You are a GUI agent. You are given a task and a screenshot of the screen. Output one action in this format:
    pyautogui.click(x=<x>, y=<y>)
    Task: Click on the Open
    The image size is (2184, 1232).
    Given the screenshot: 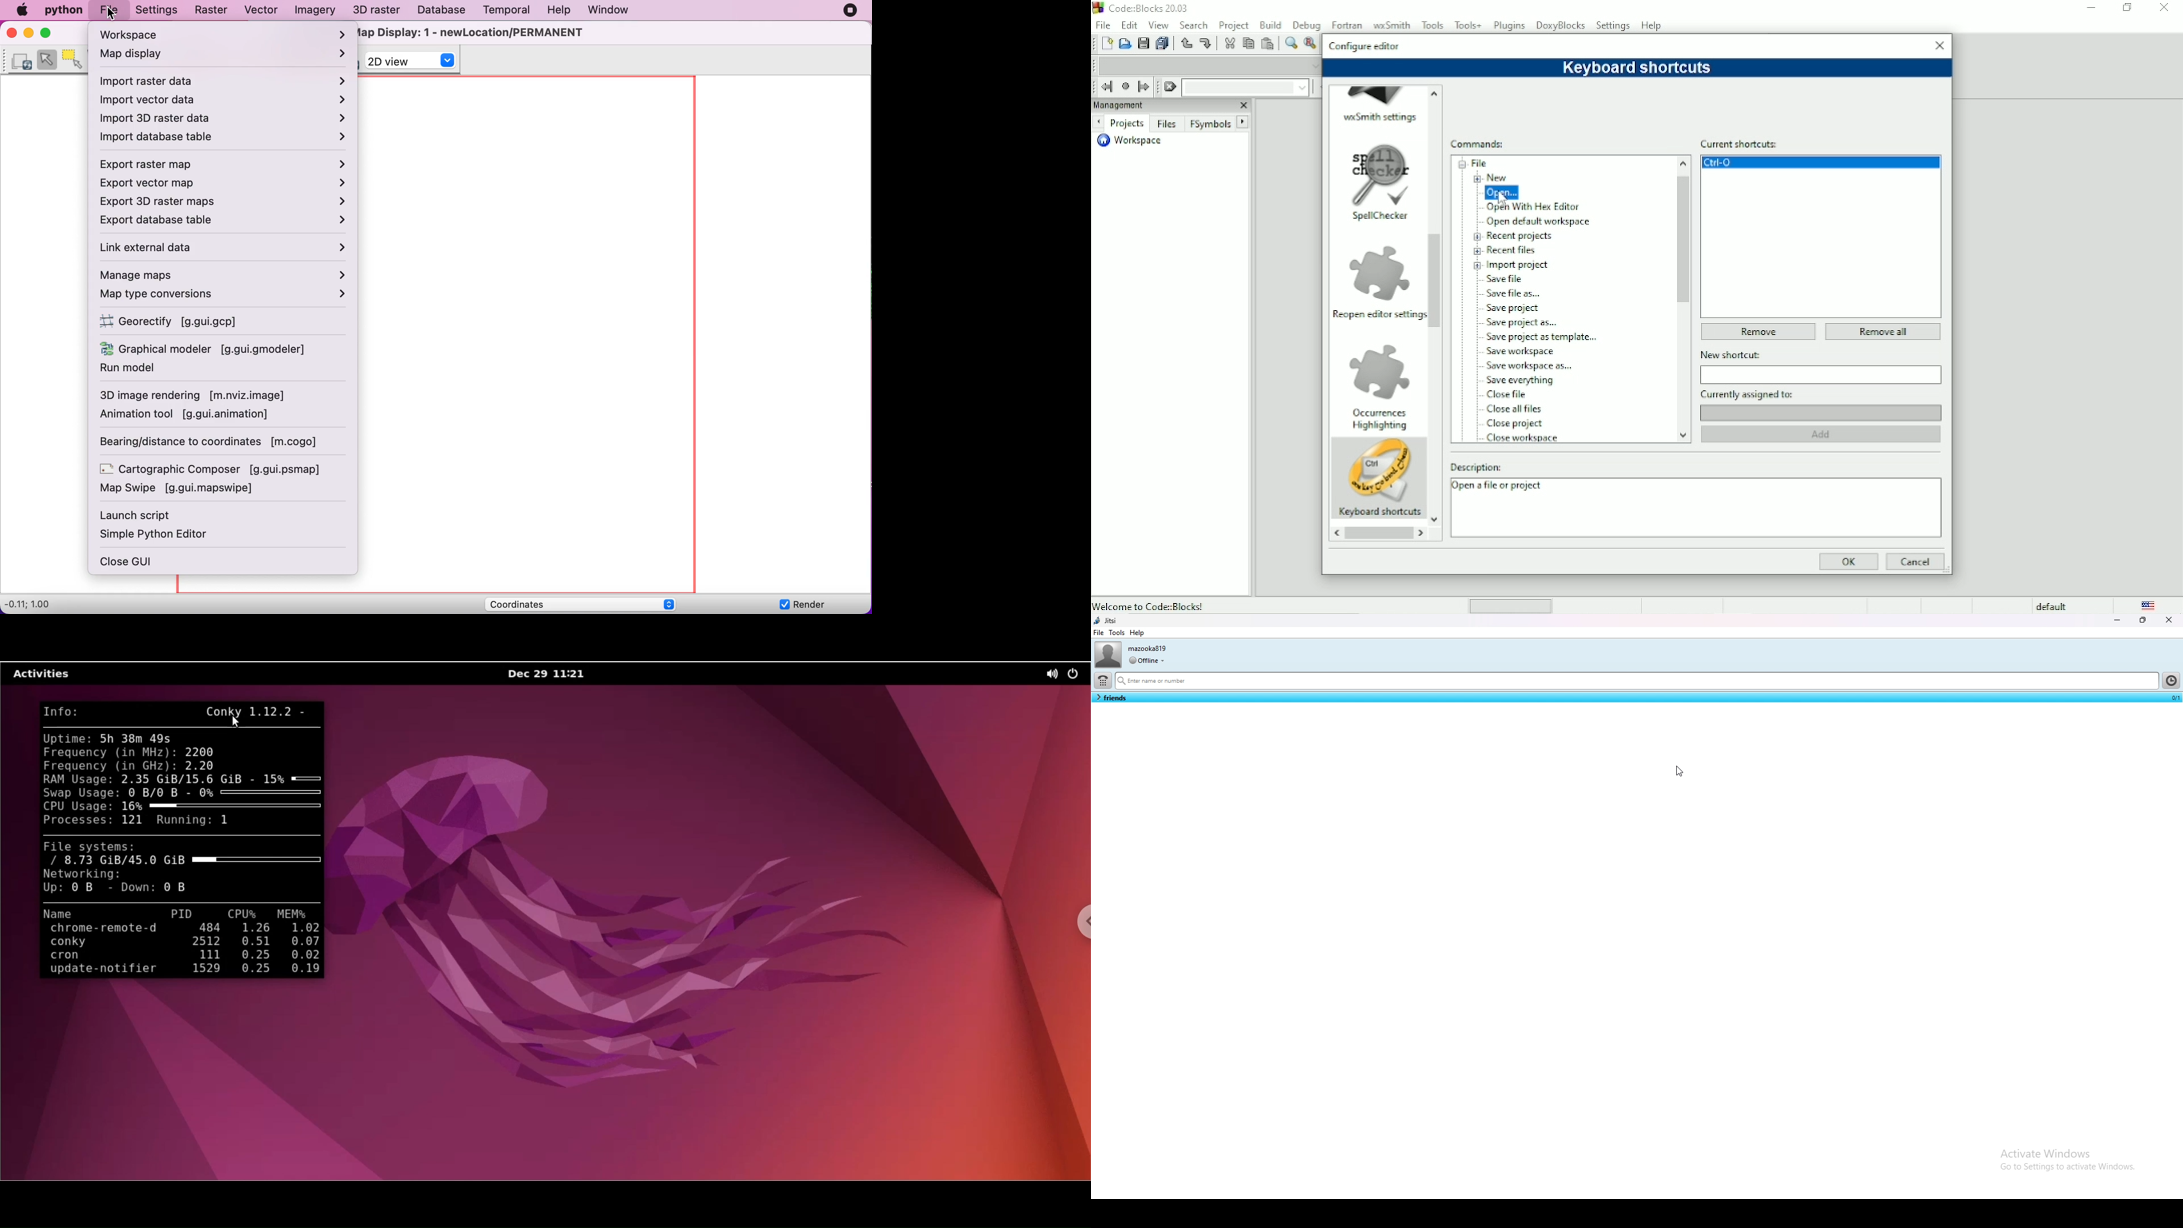 What is the action you would take?
    pyautogui.click(x=1124, y=43)
    